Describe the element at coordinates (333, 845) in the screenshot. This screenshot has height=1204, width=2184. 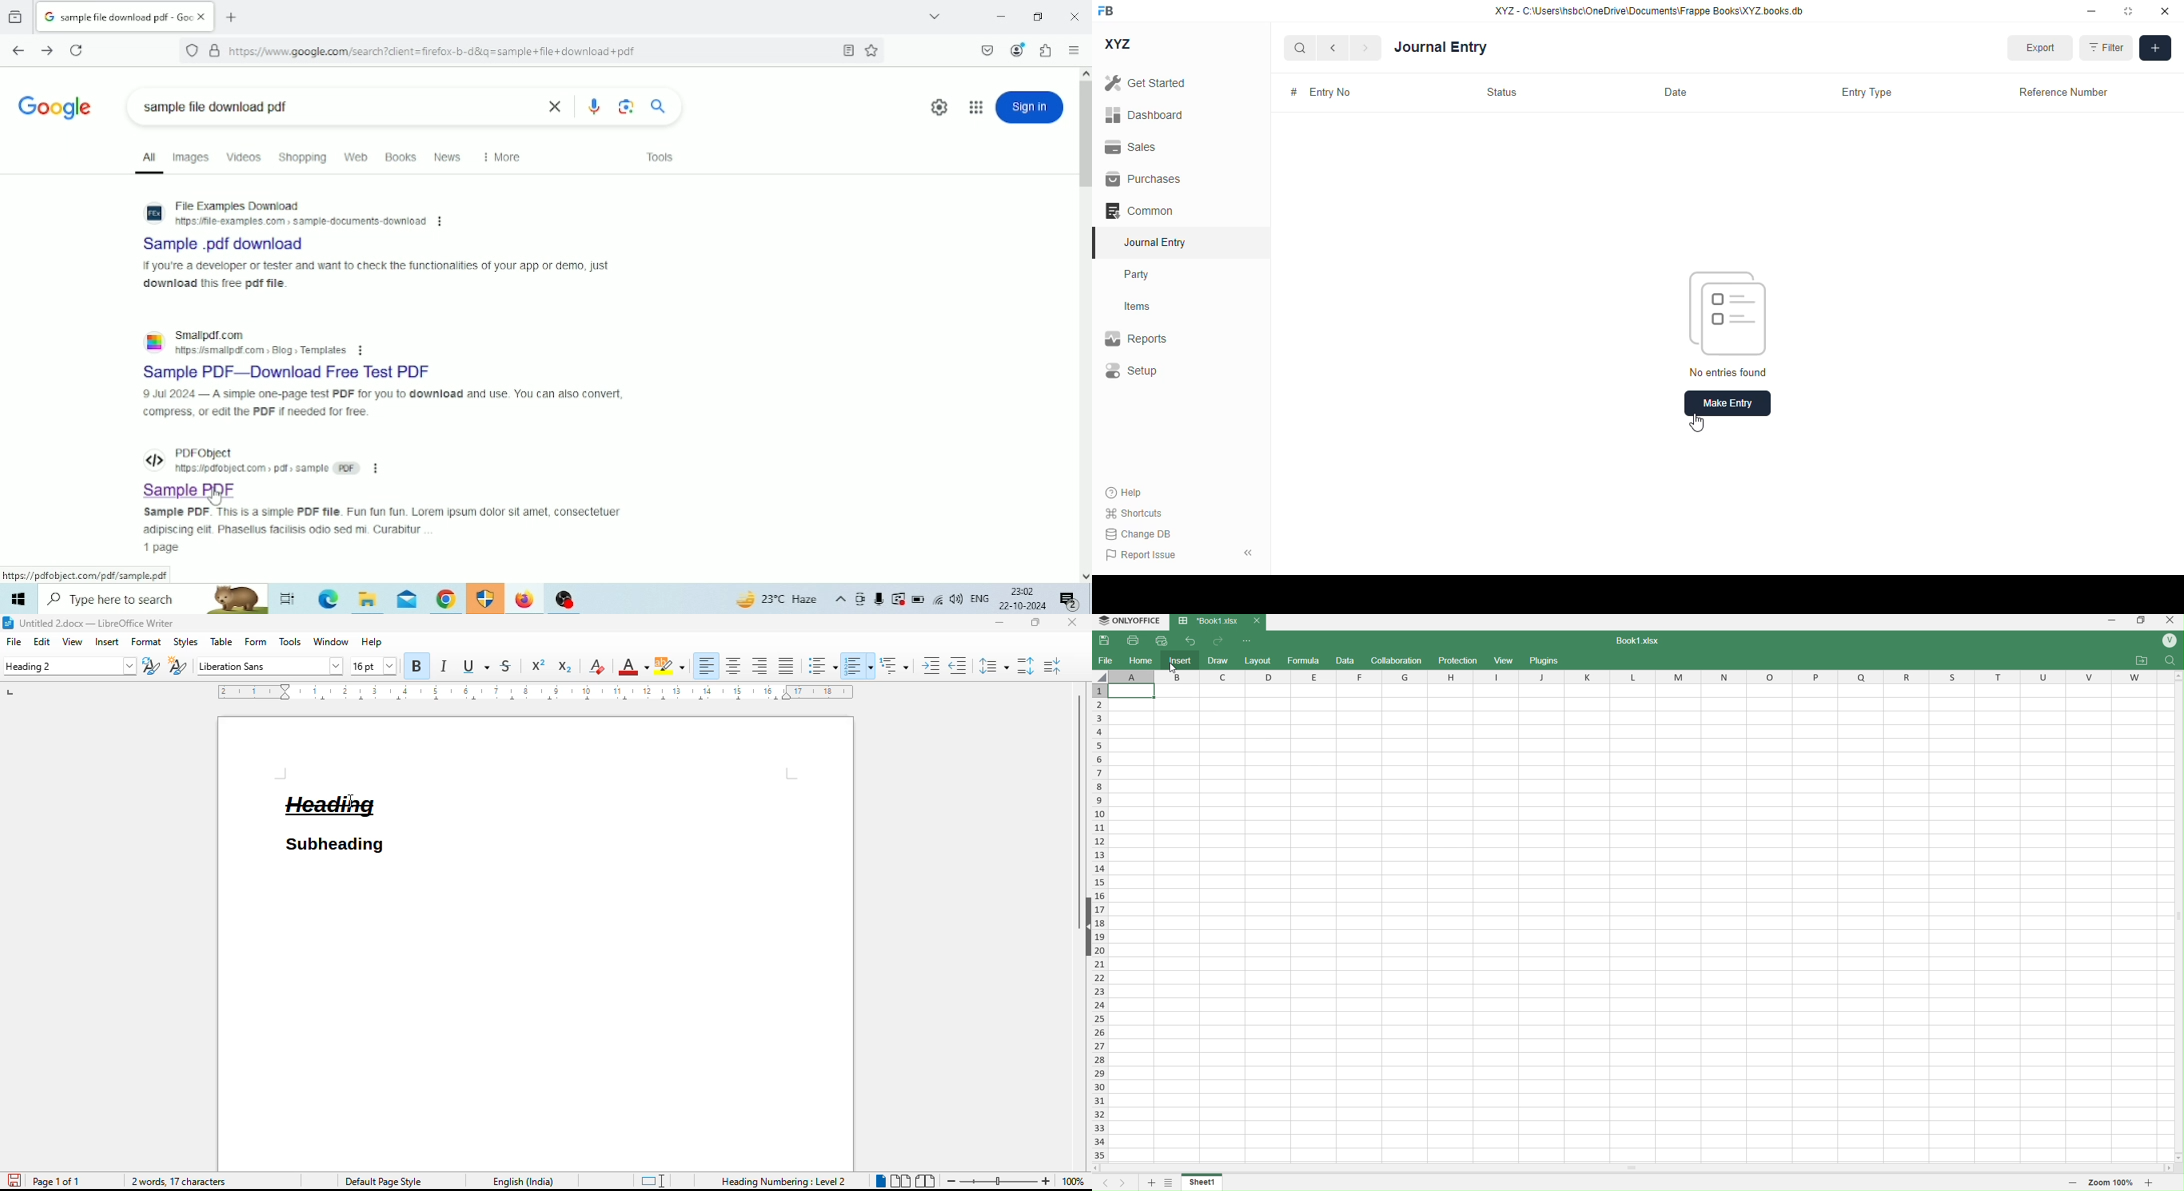
I see `text` at that location.